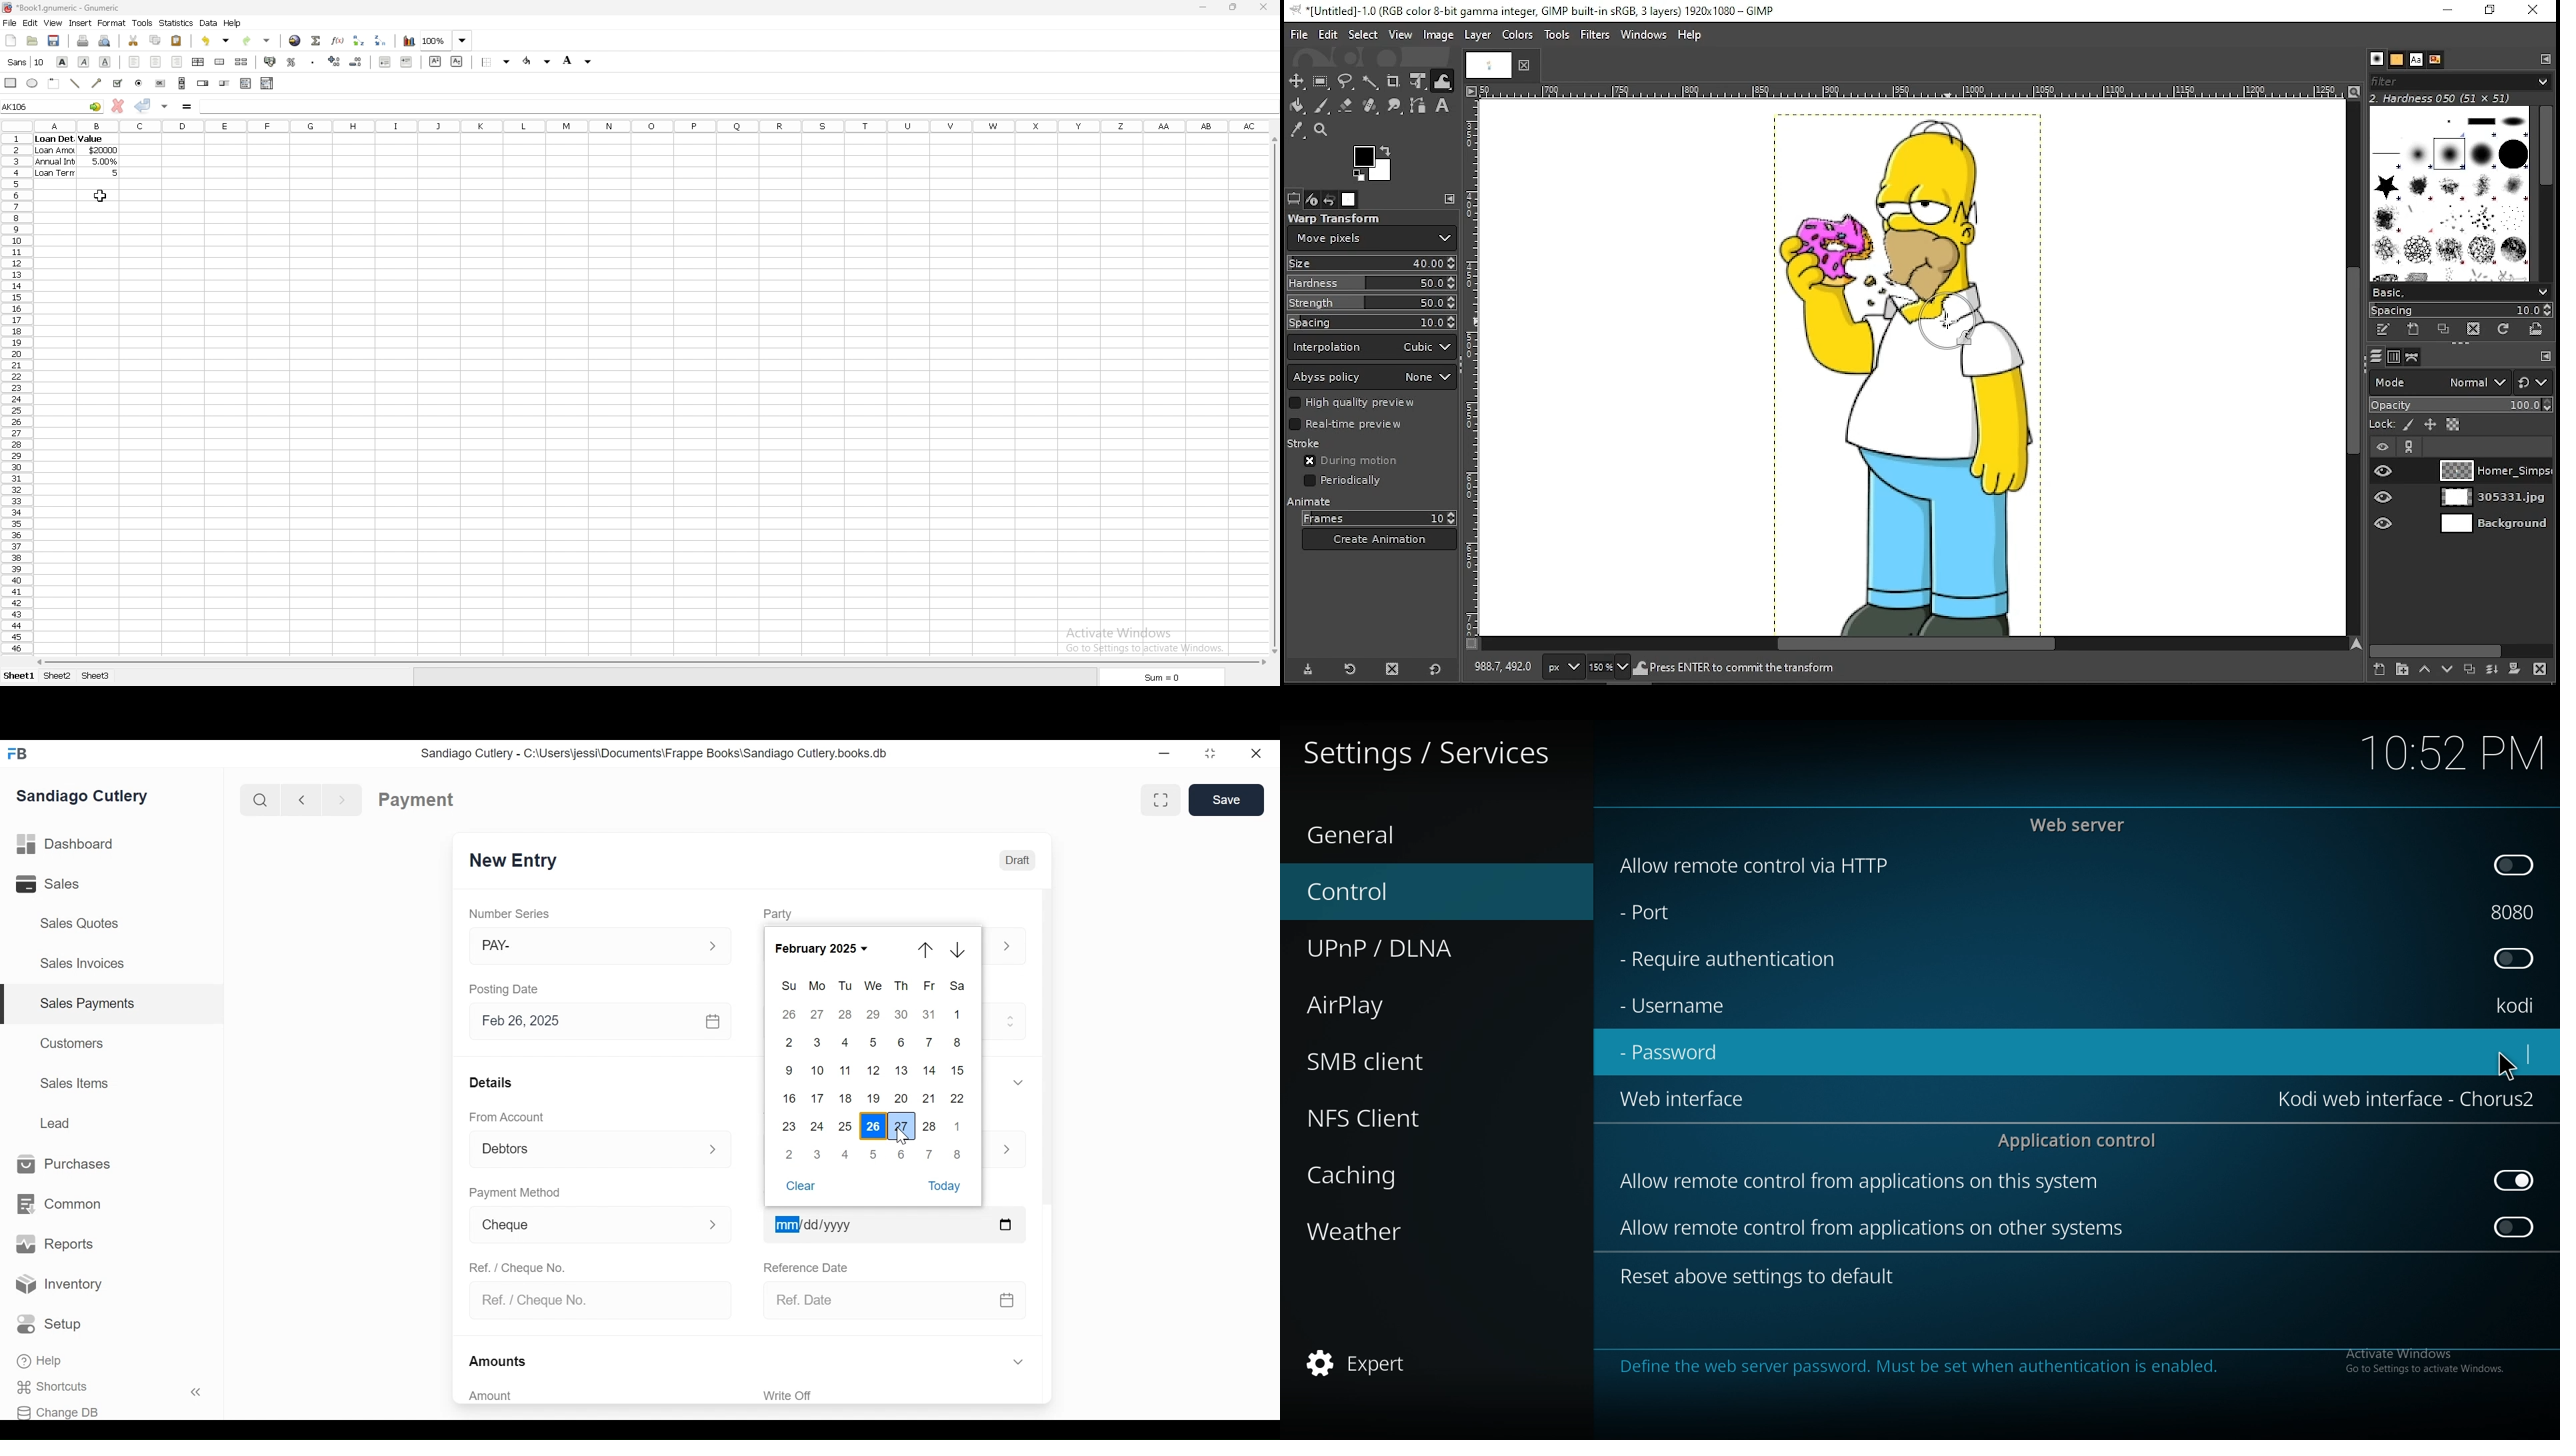 This screenshot has height=1456, width=2576. I want to click on Dashboard, so click(65, 845).